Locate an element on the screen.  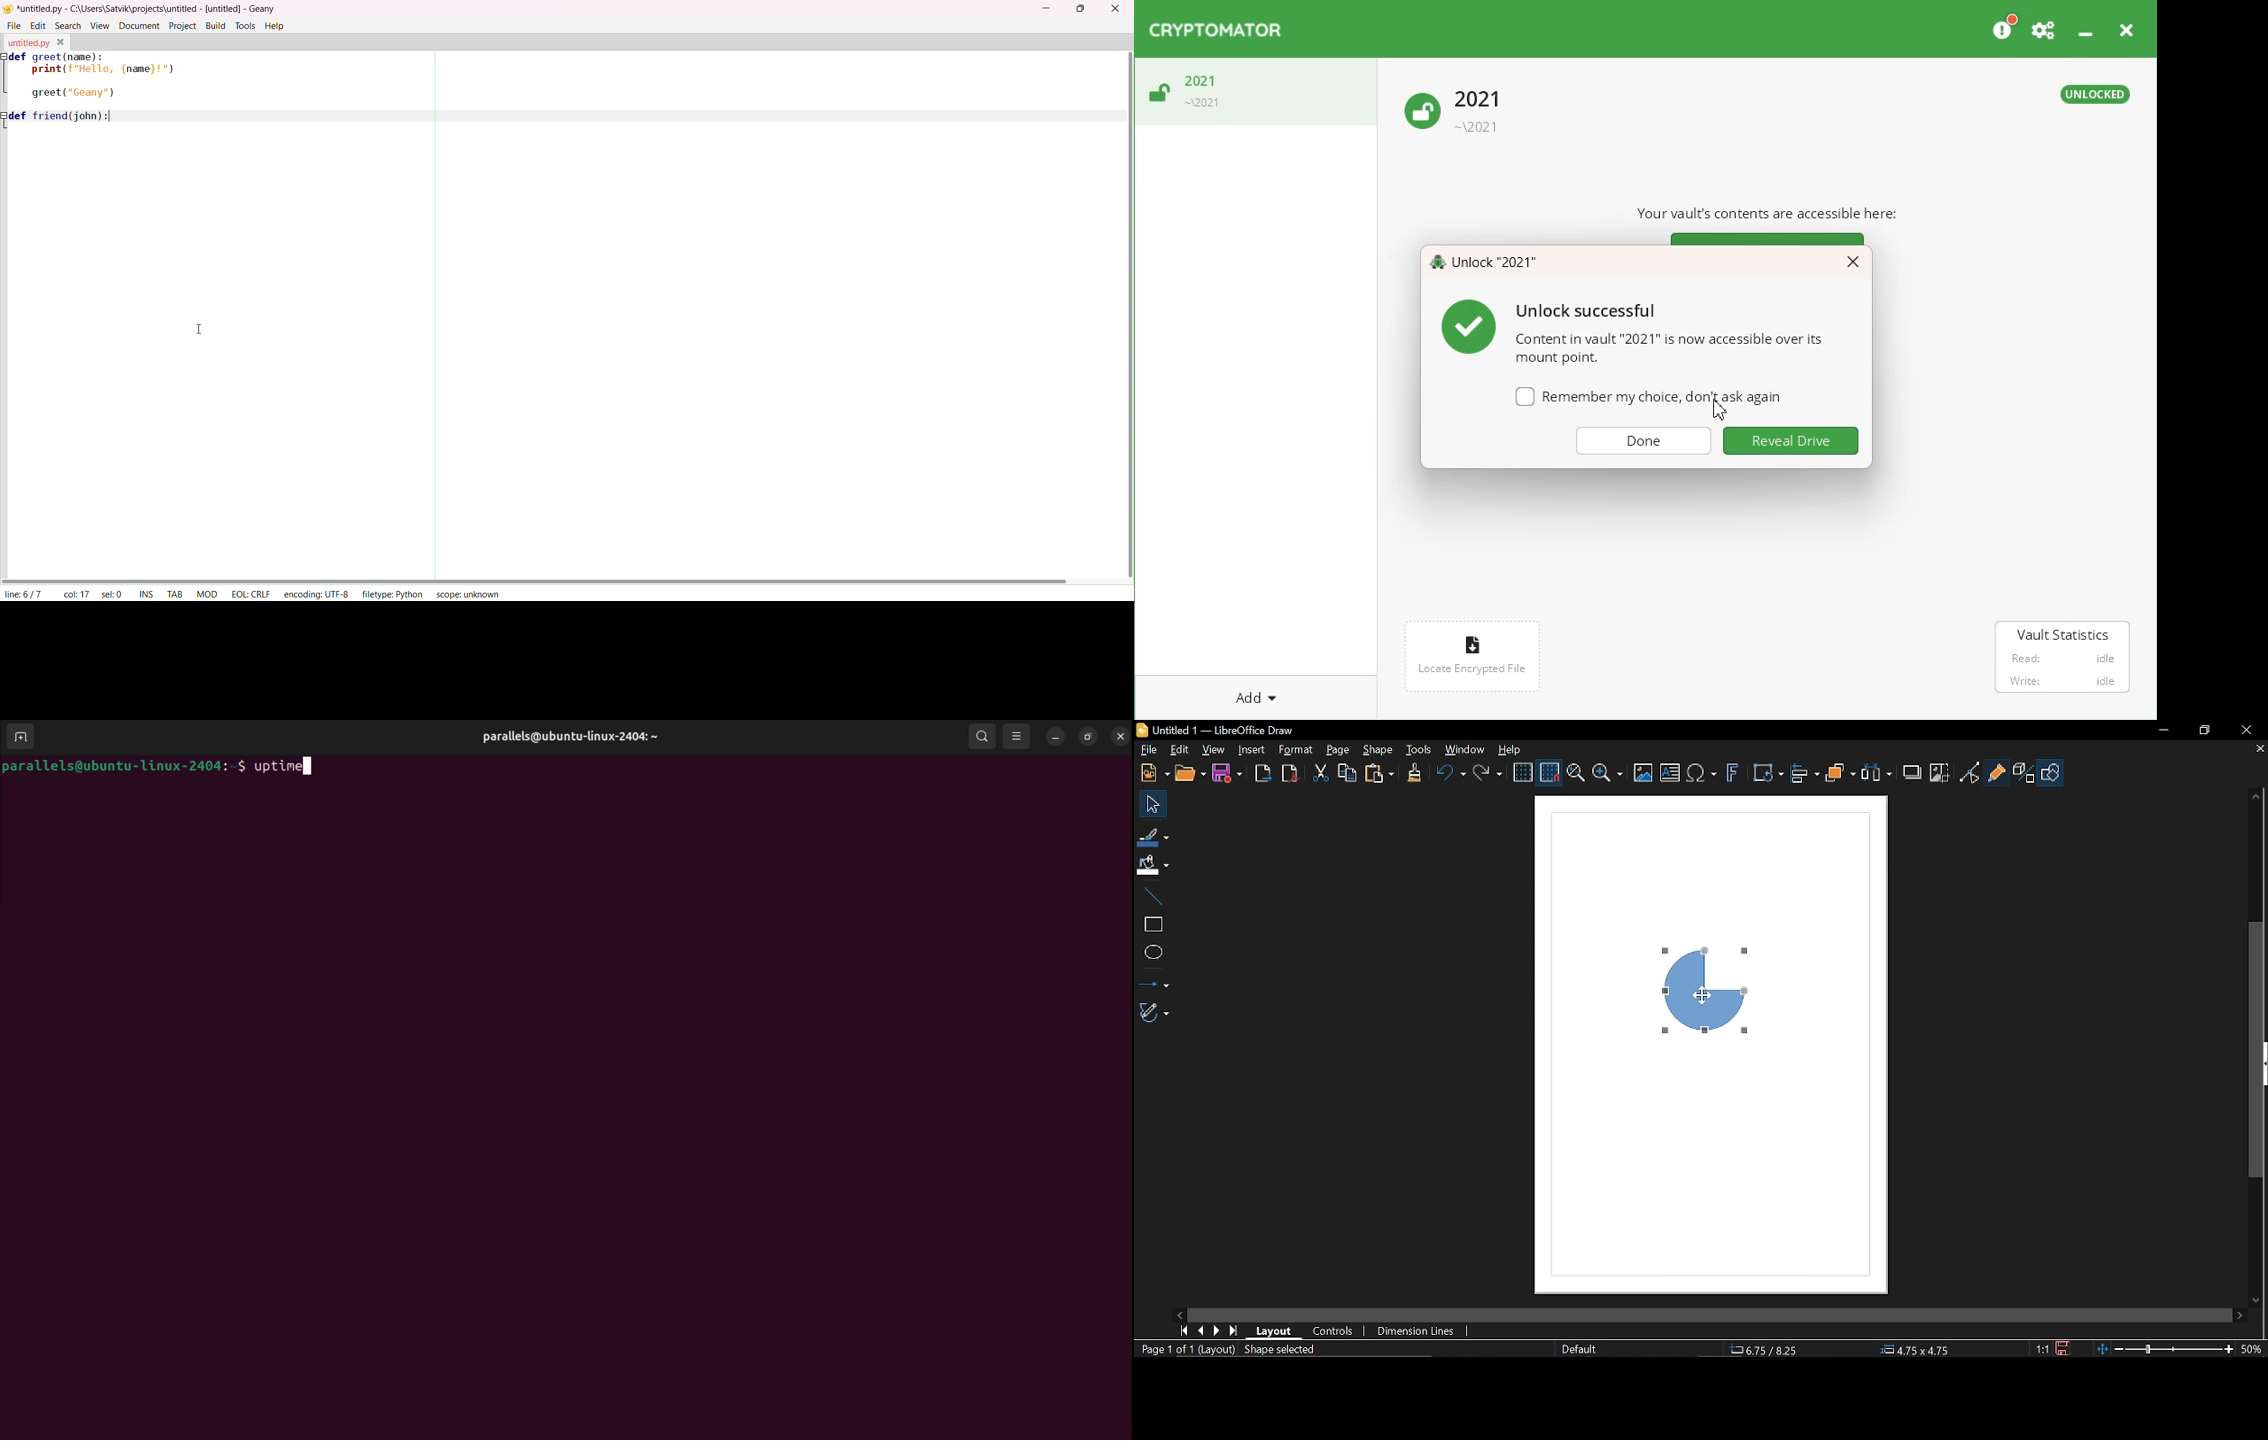
Arrange is located at coordinates (1842, 774).